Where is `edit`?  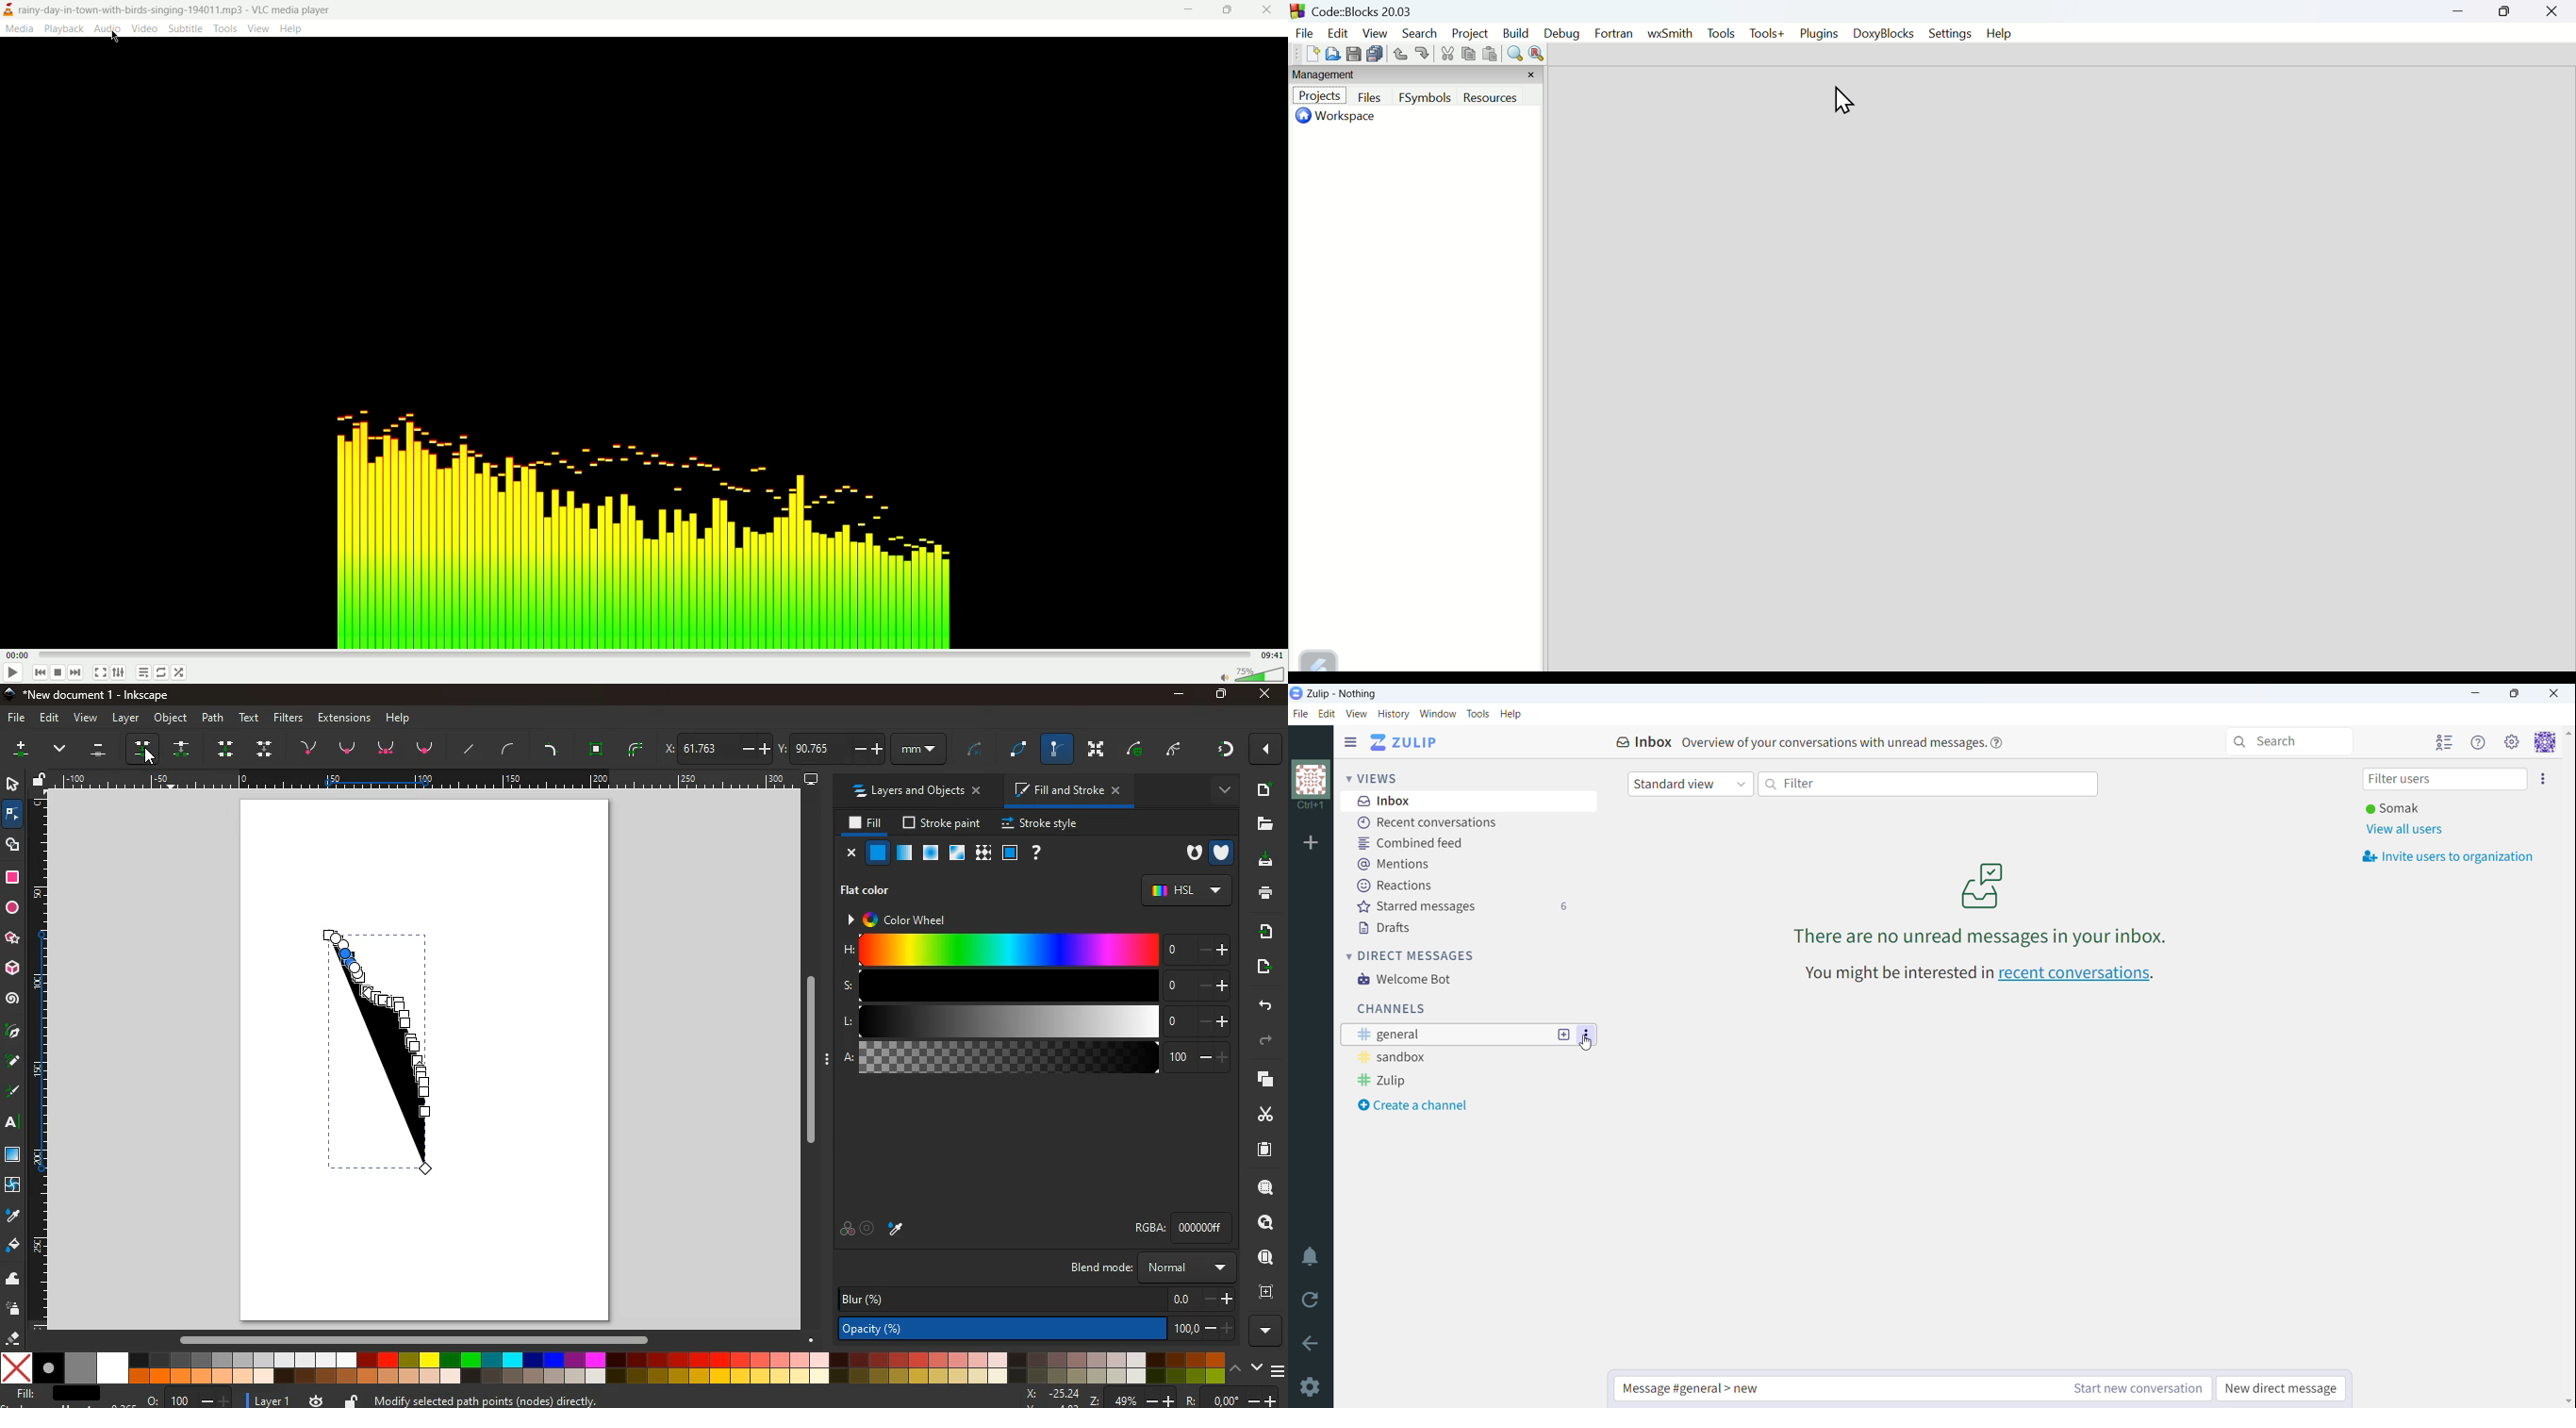 edit is located at coordinates (1337, 32).